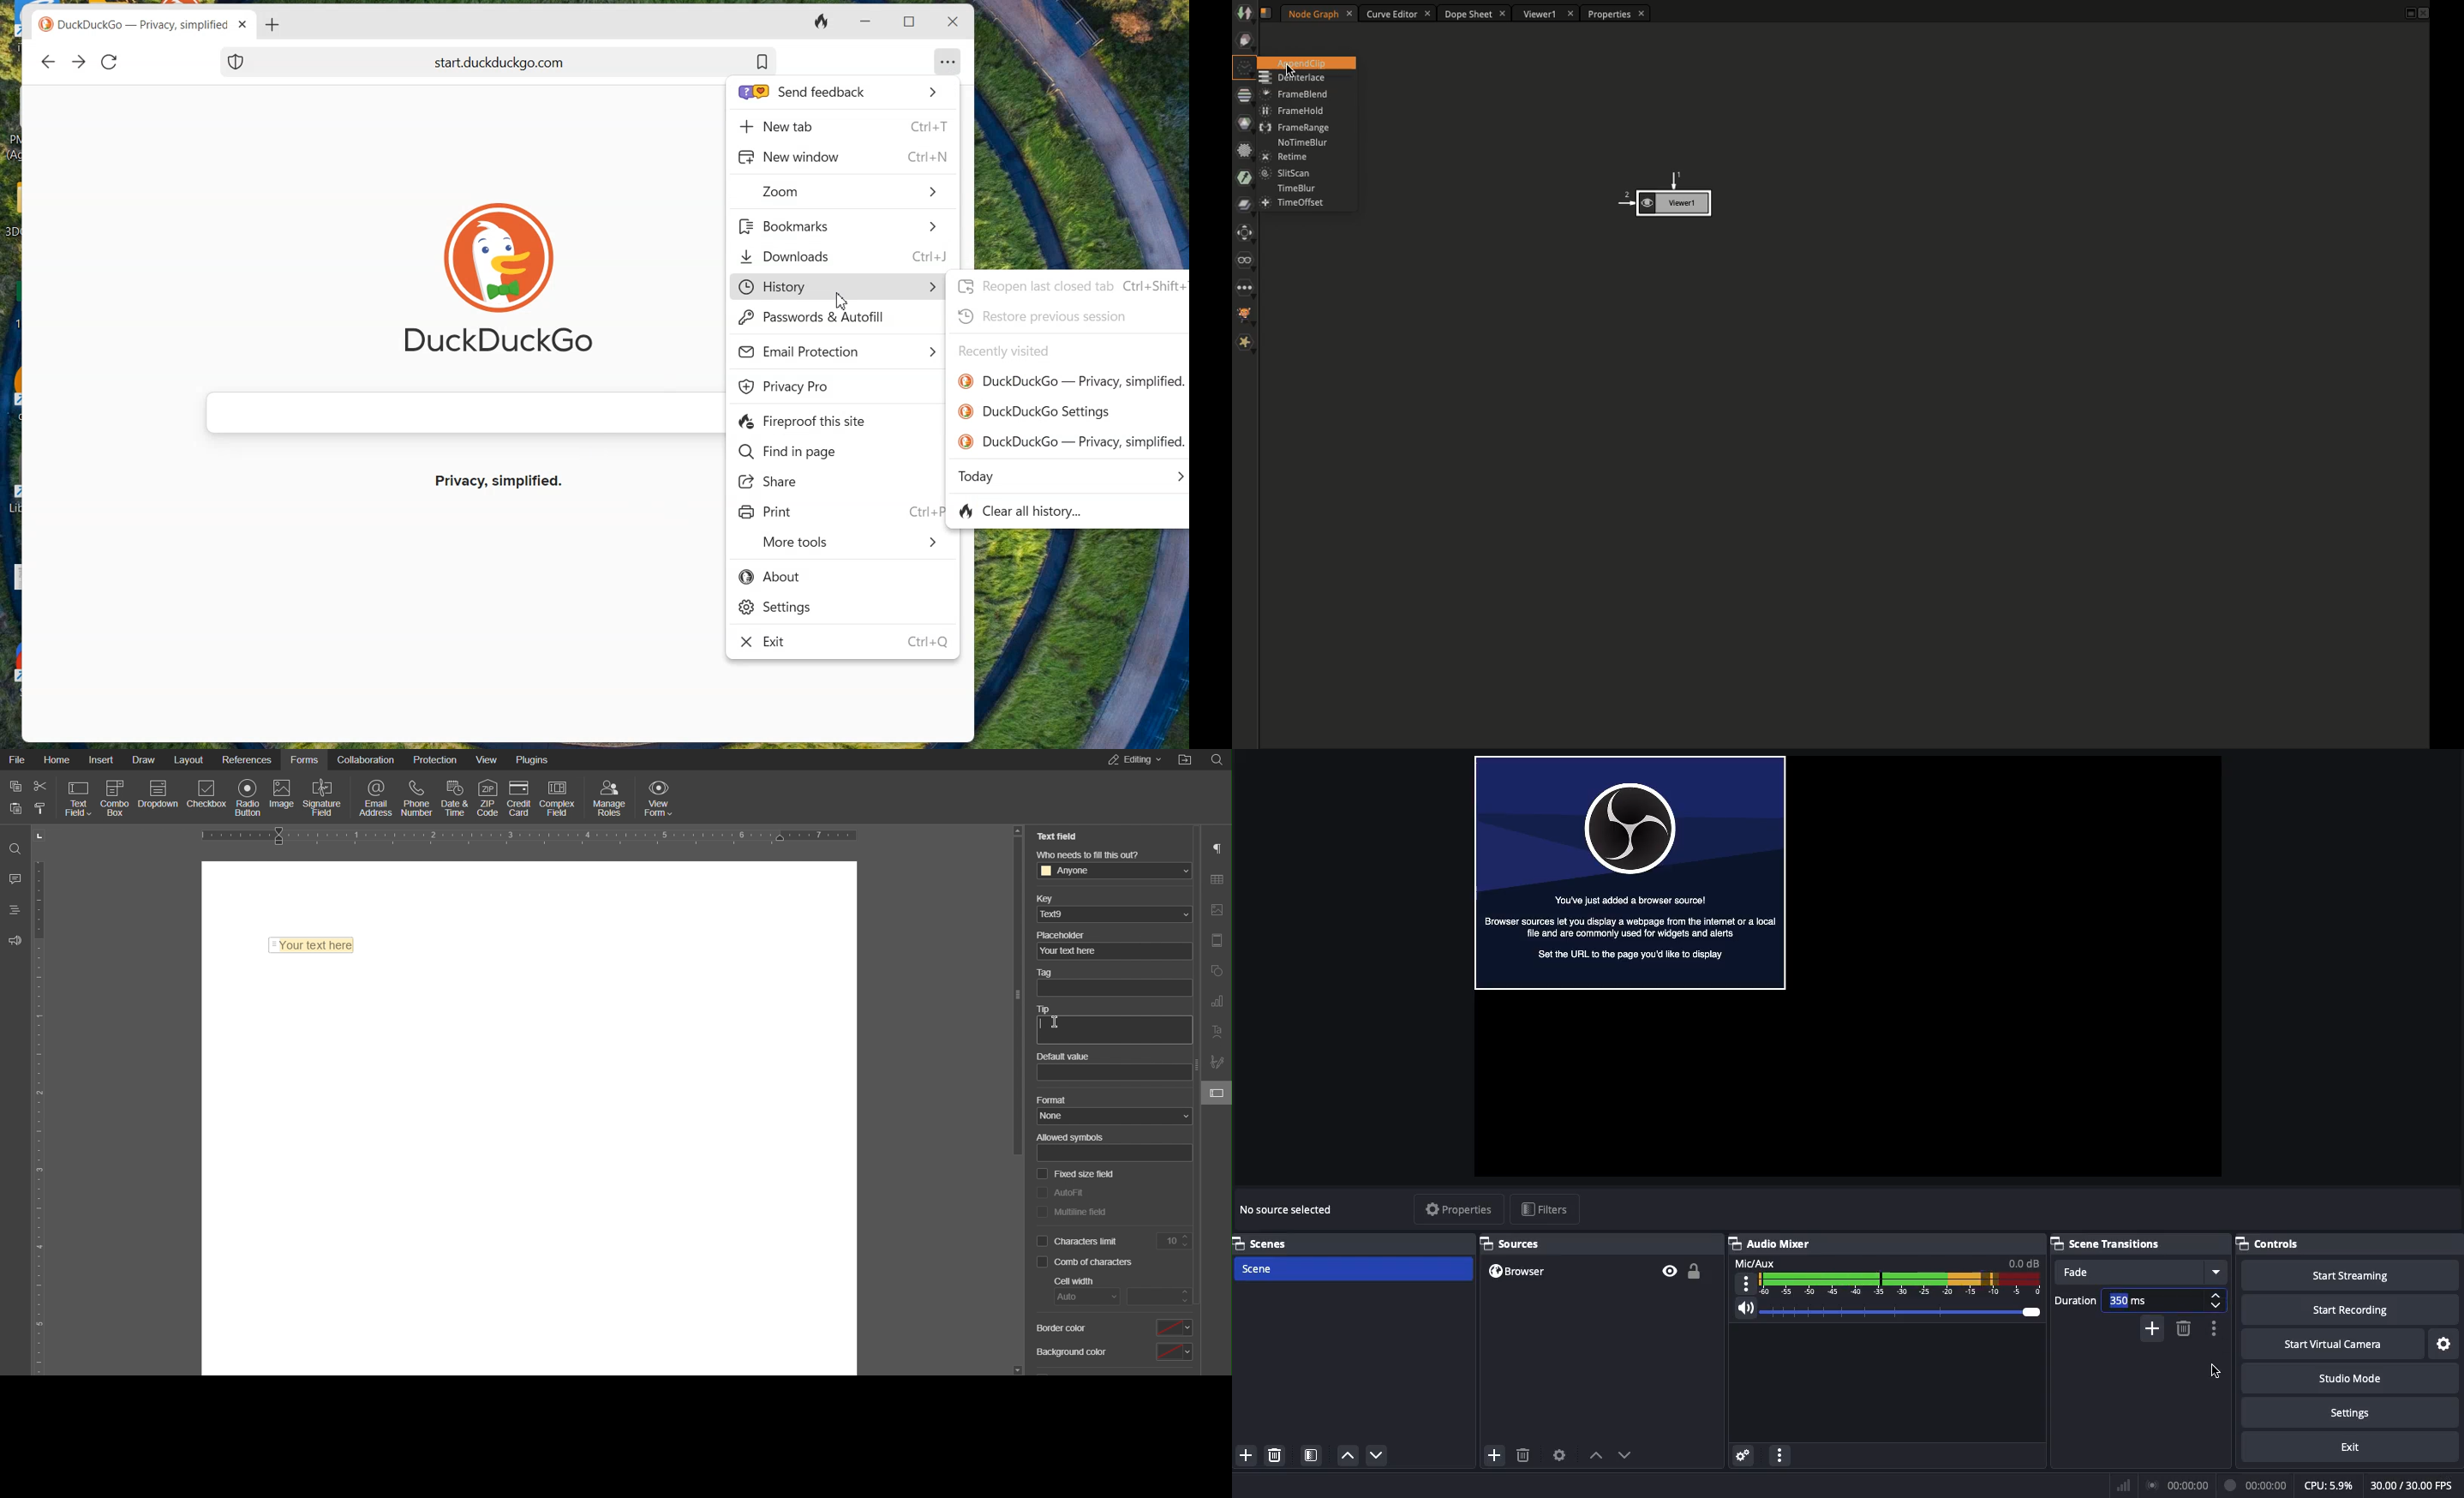 The height and width of the screenshot is (1512, 2464). Describe the element at coordinates (371, 797) in the screenshot. I see `Email Address` at that location.